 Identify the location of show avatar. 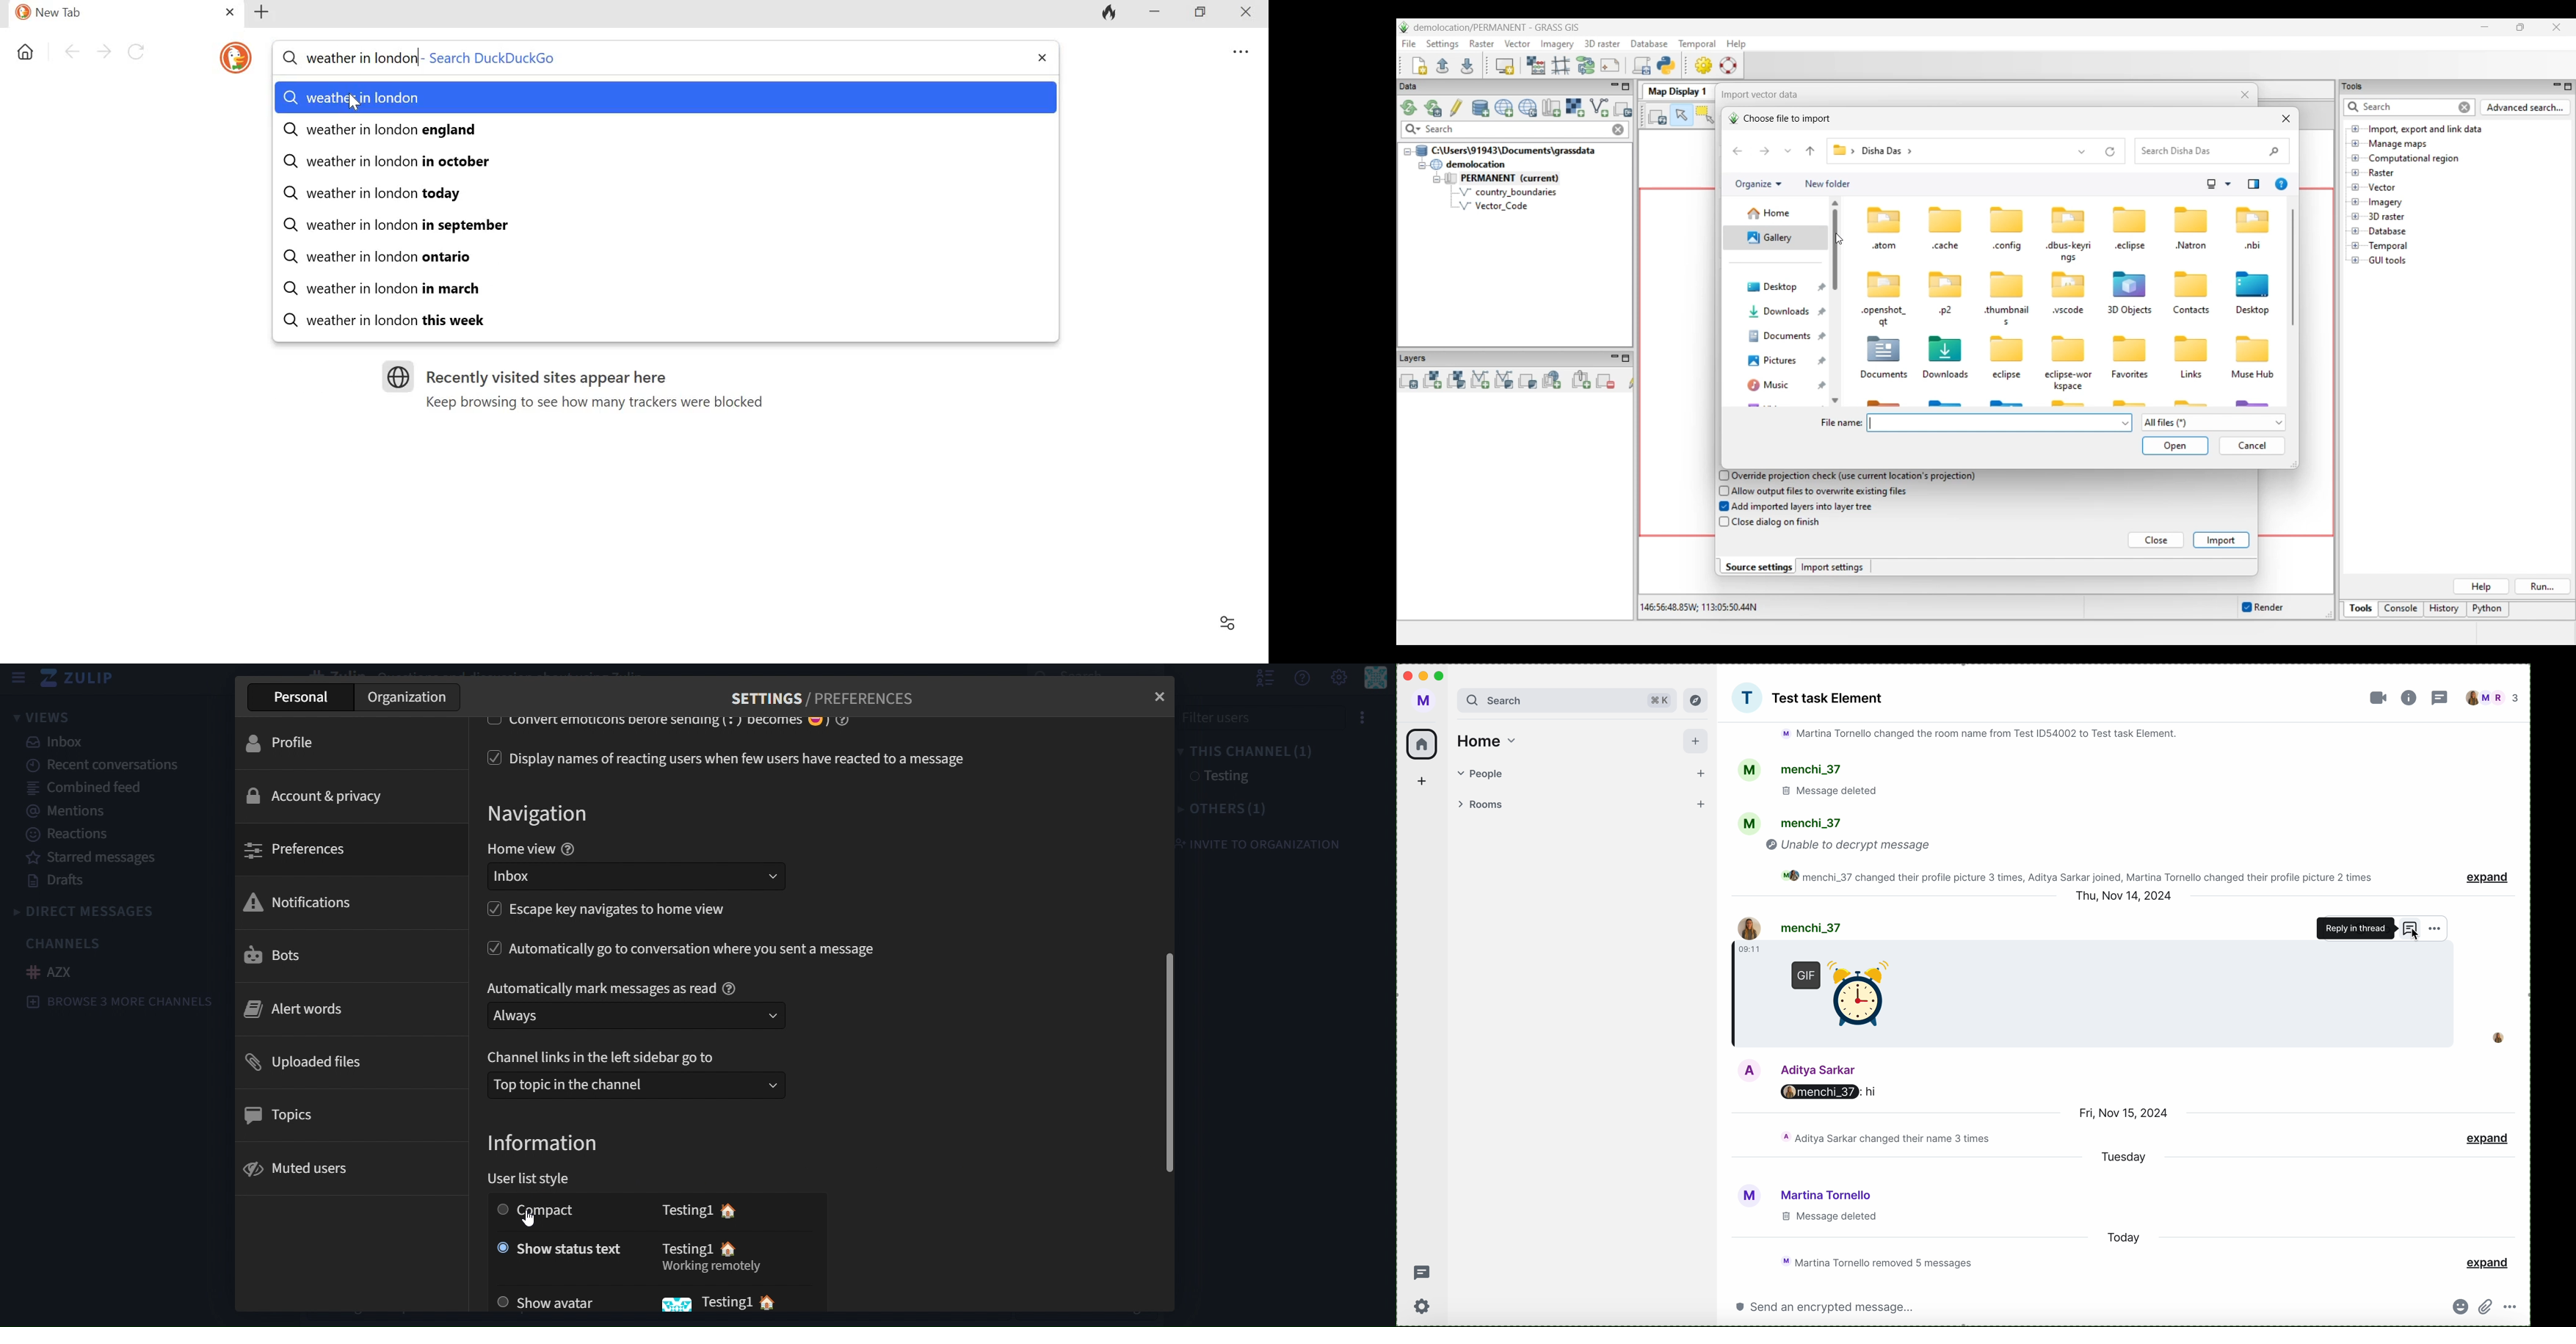
(551, 1301).